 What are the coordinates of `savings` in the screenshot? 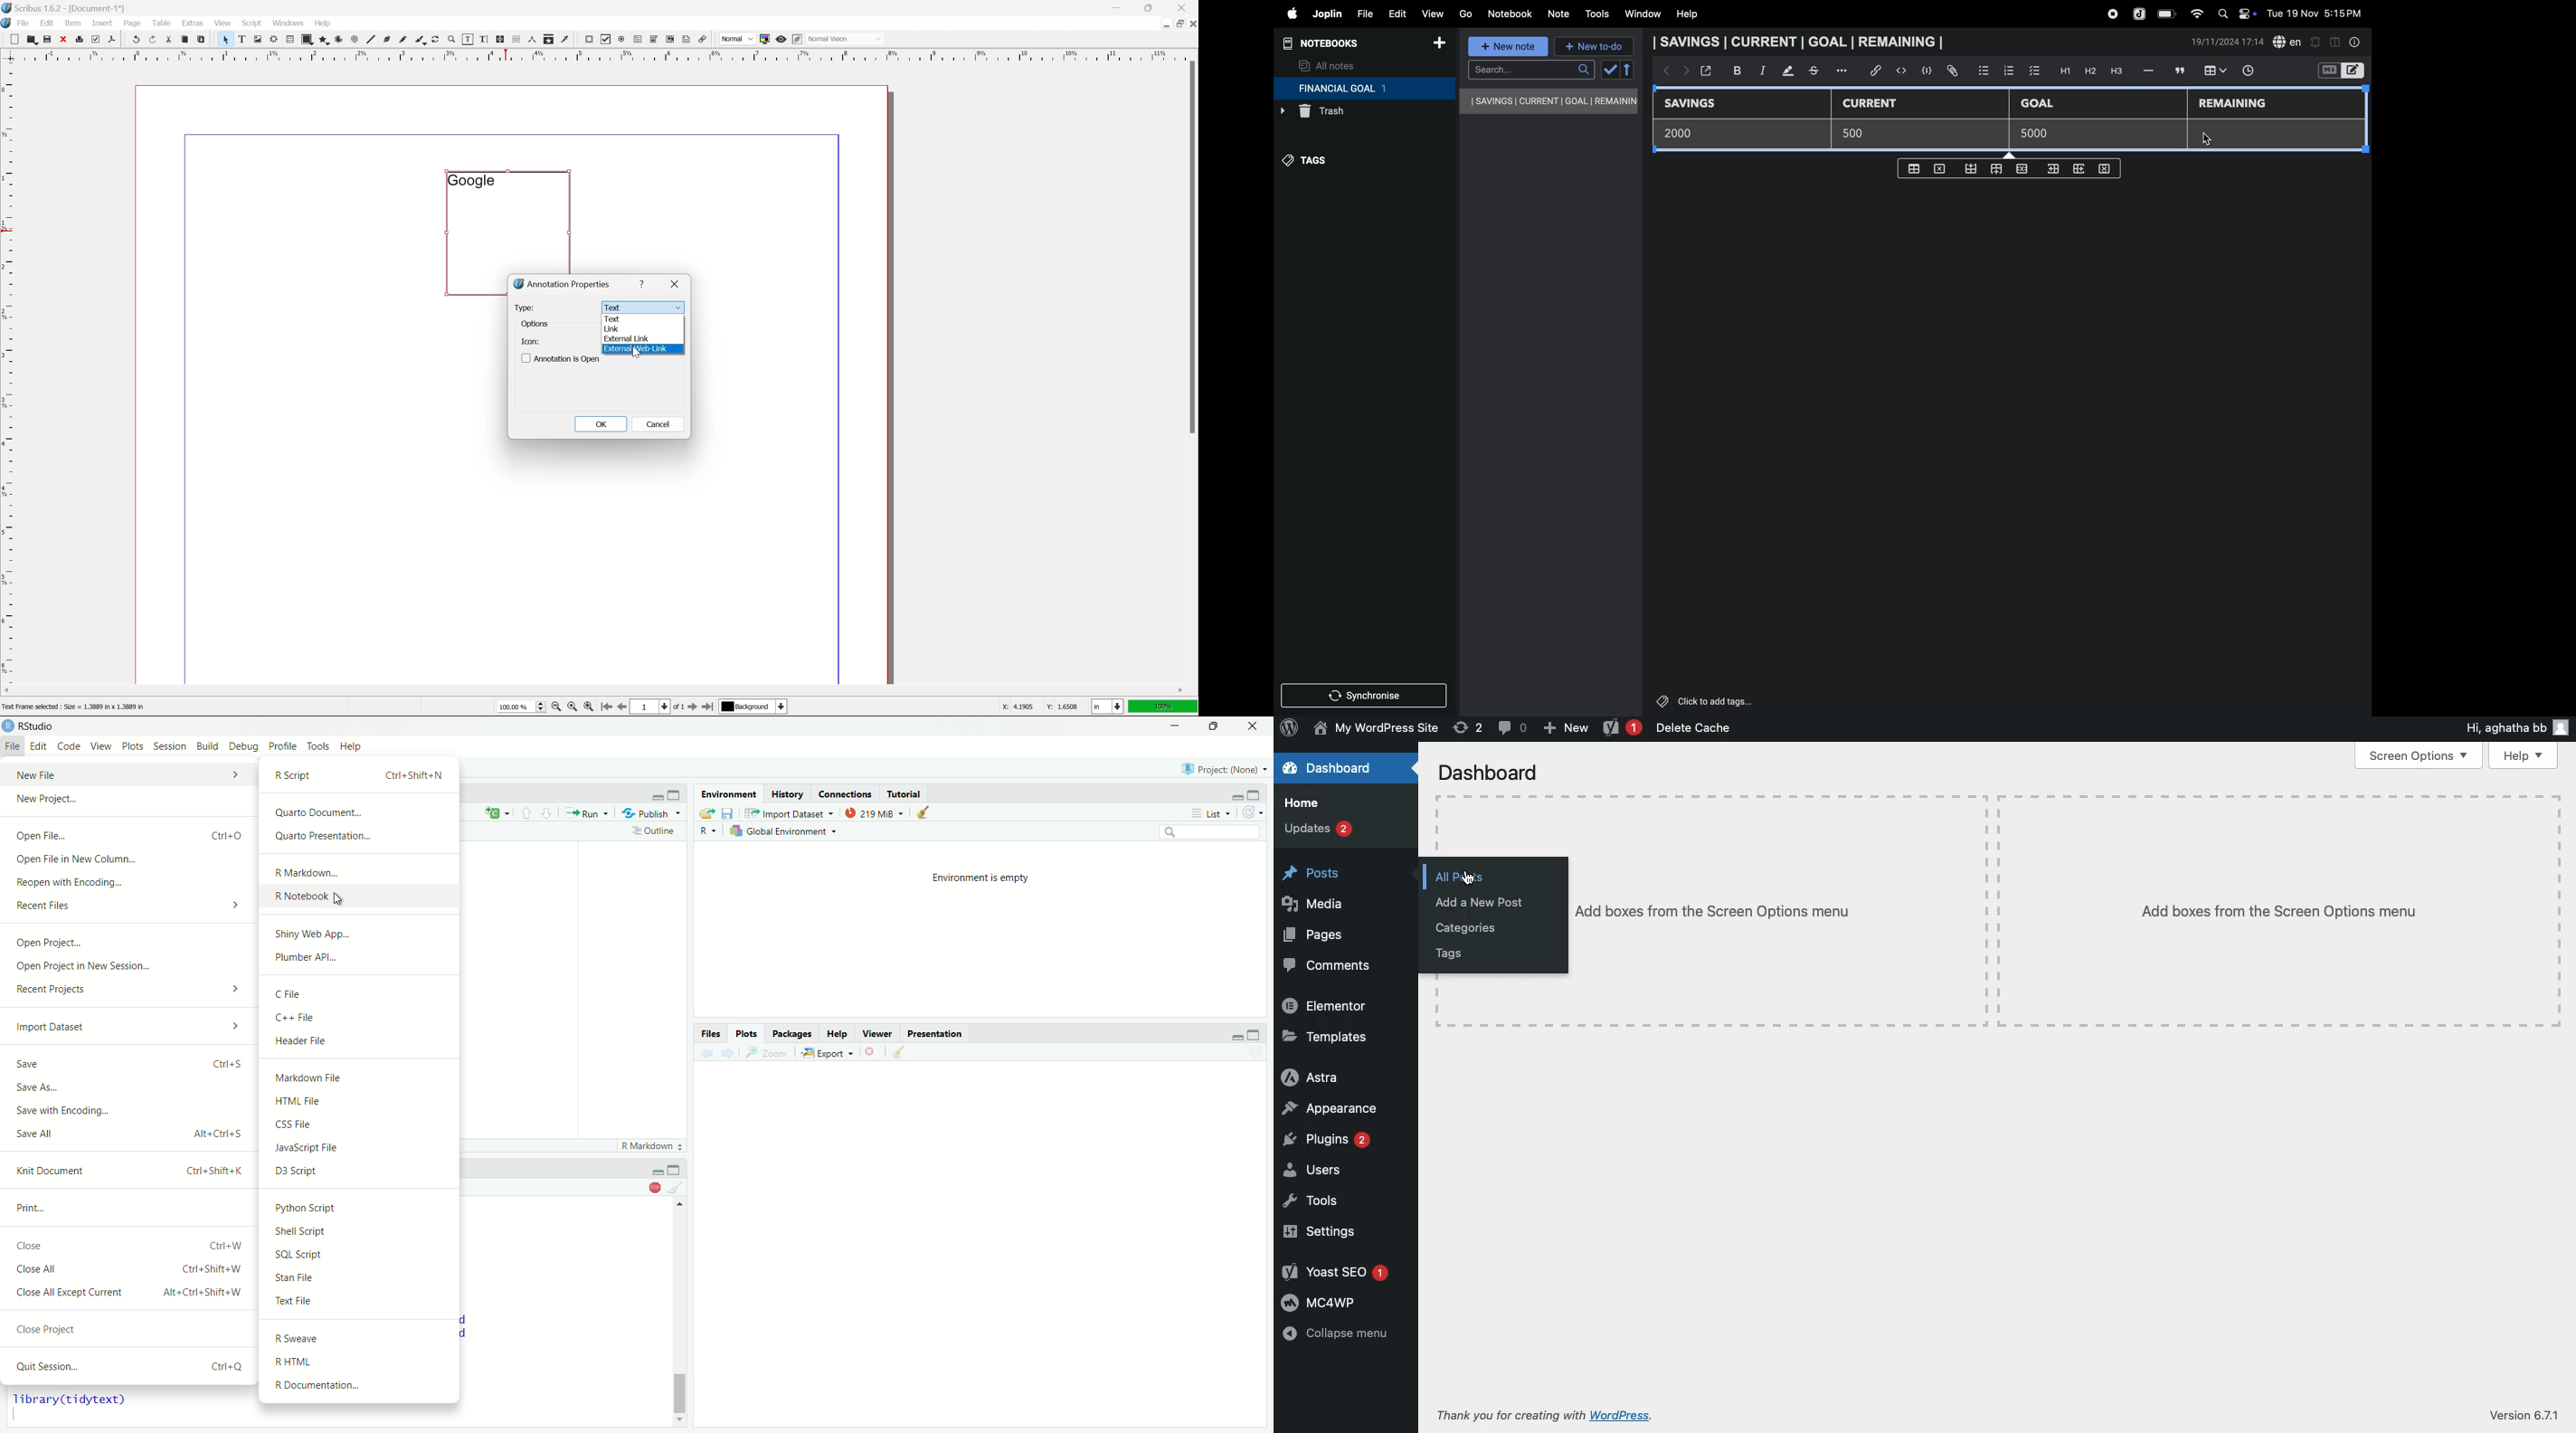 It's located at (1697, 105).